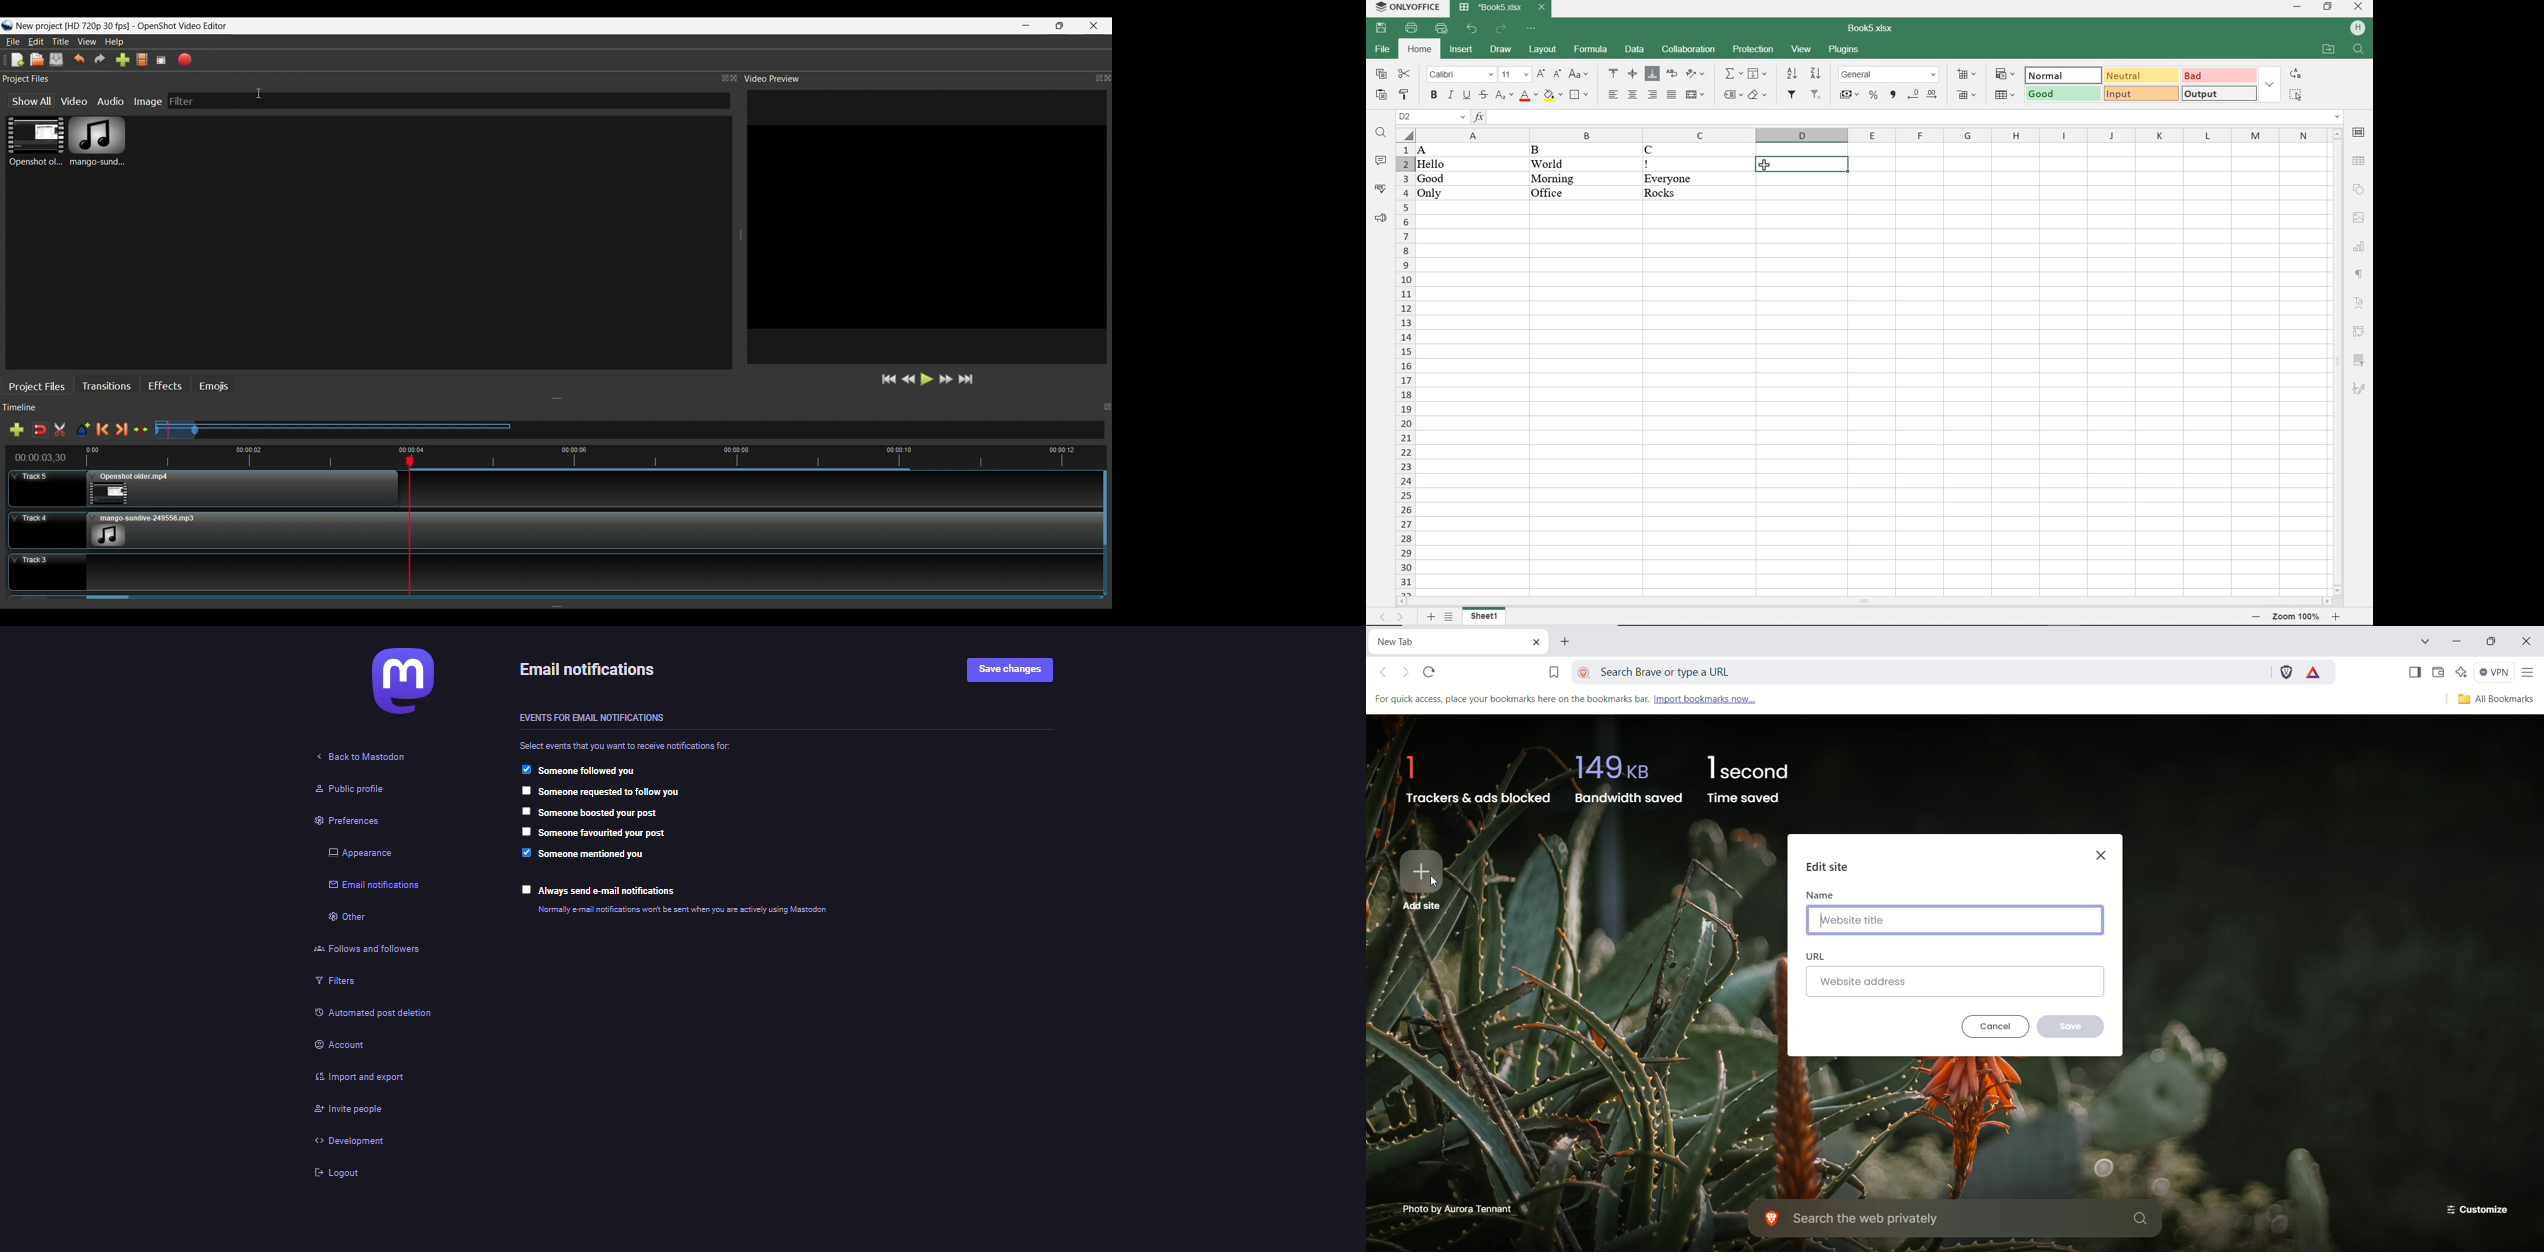 The image size is (2548, 1260). What do you see at coordinates (1515, 75) in the screenshot?
I see `font size` at bounding box center [1515, 75].